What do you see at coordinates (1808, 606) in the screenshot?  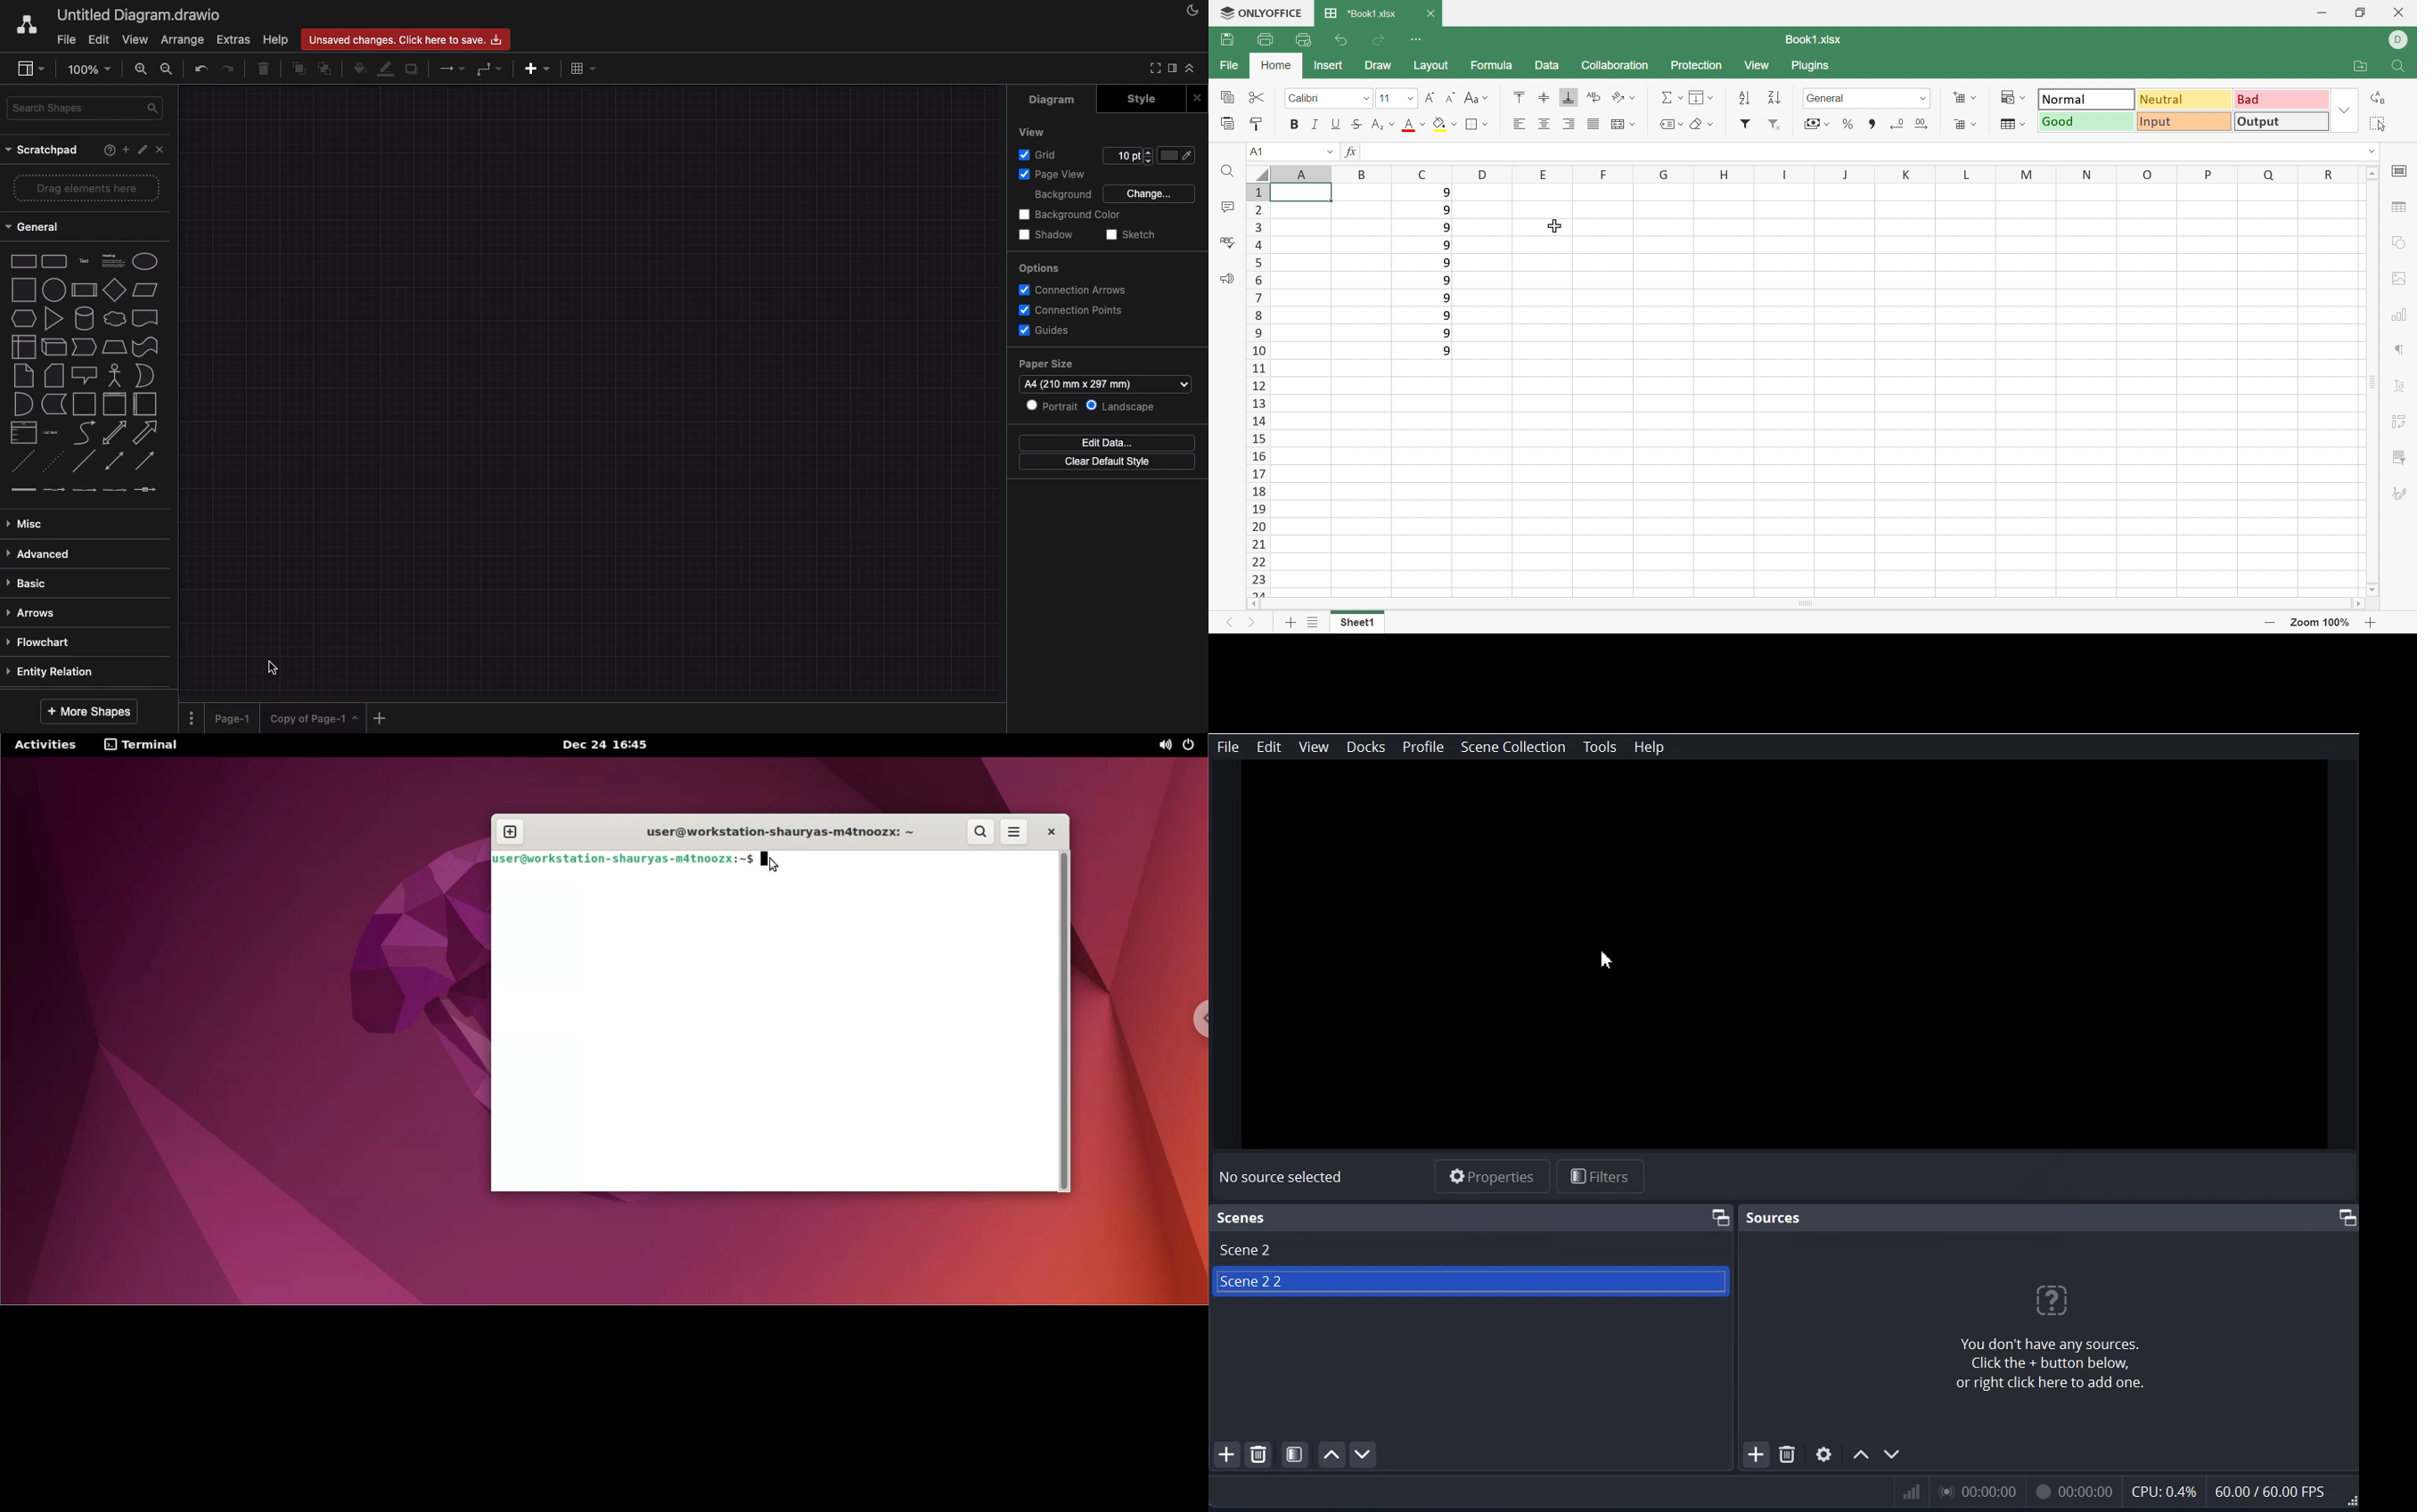 I see `Scroll Bar` at bounding box center [1808, 606].